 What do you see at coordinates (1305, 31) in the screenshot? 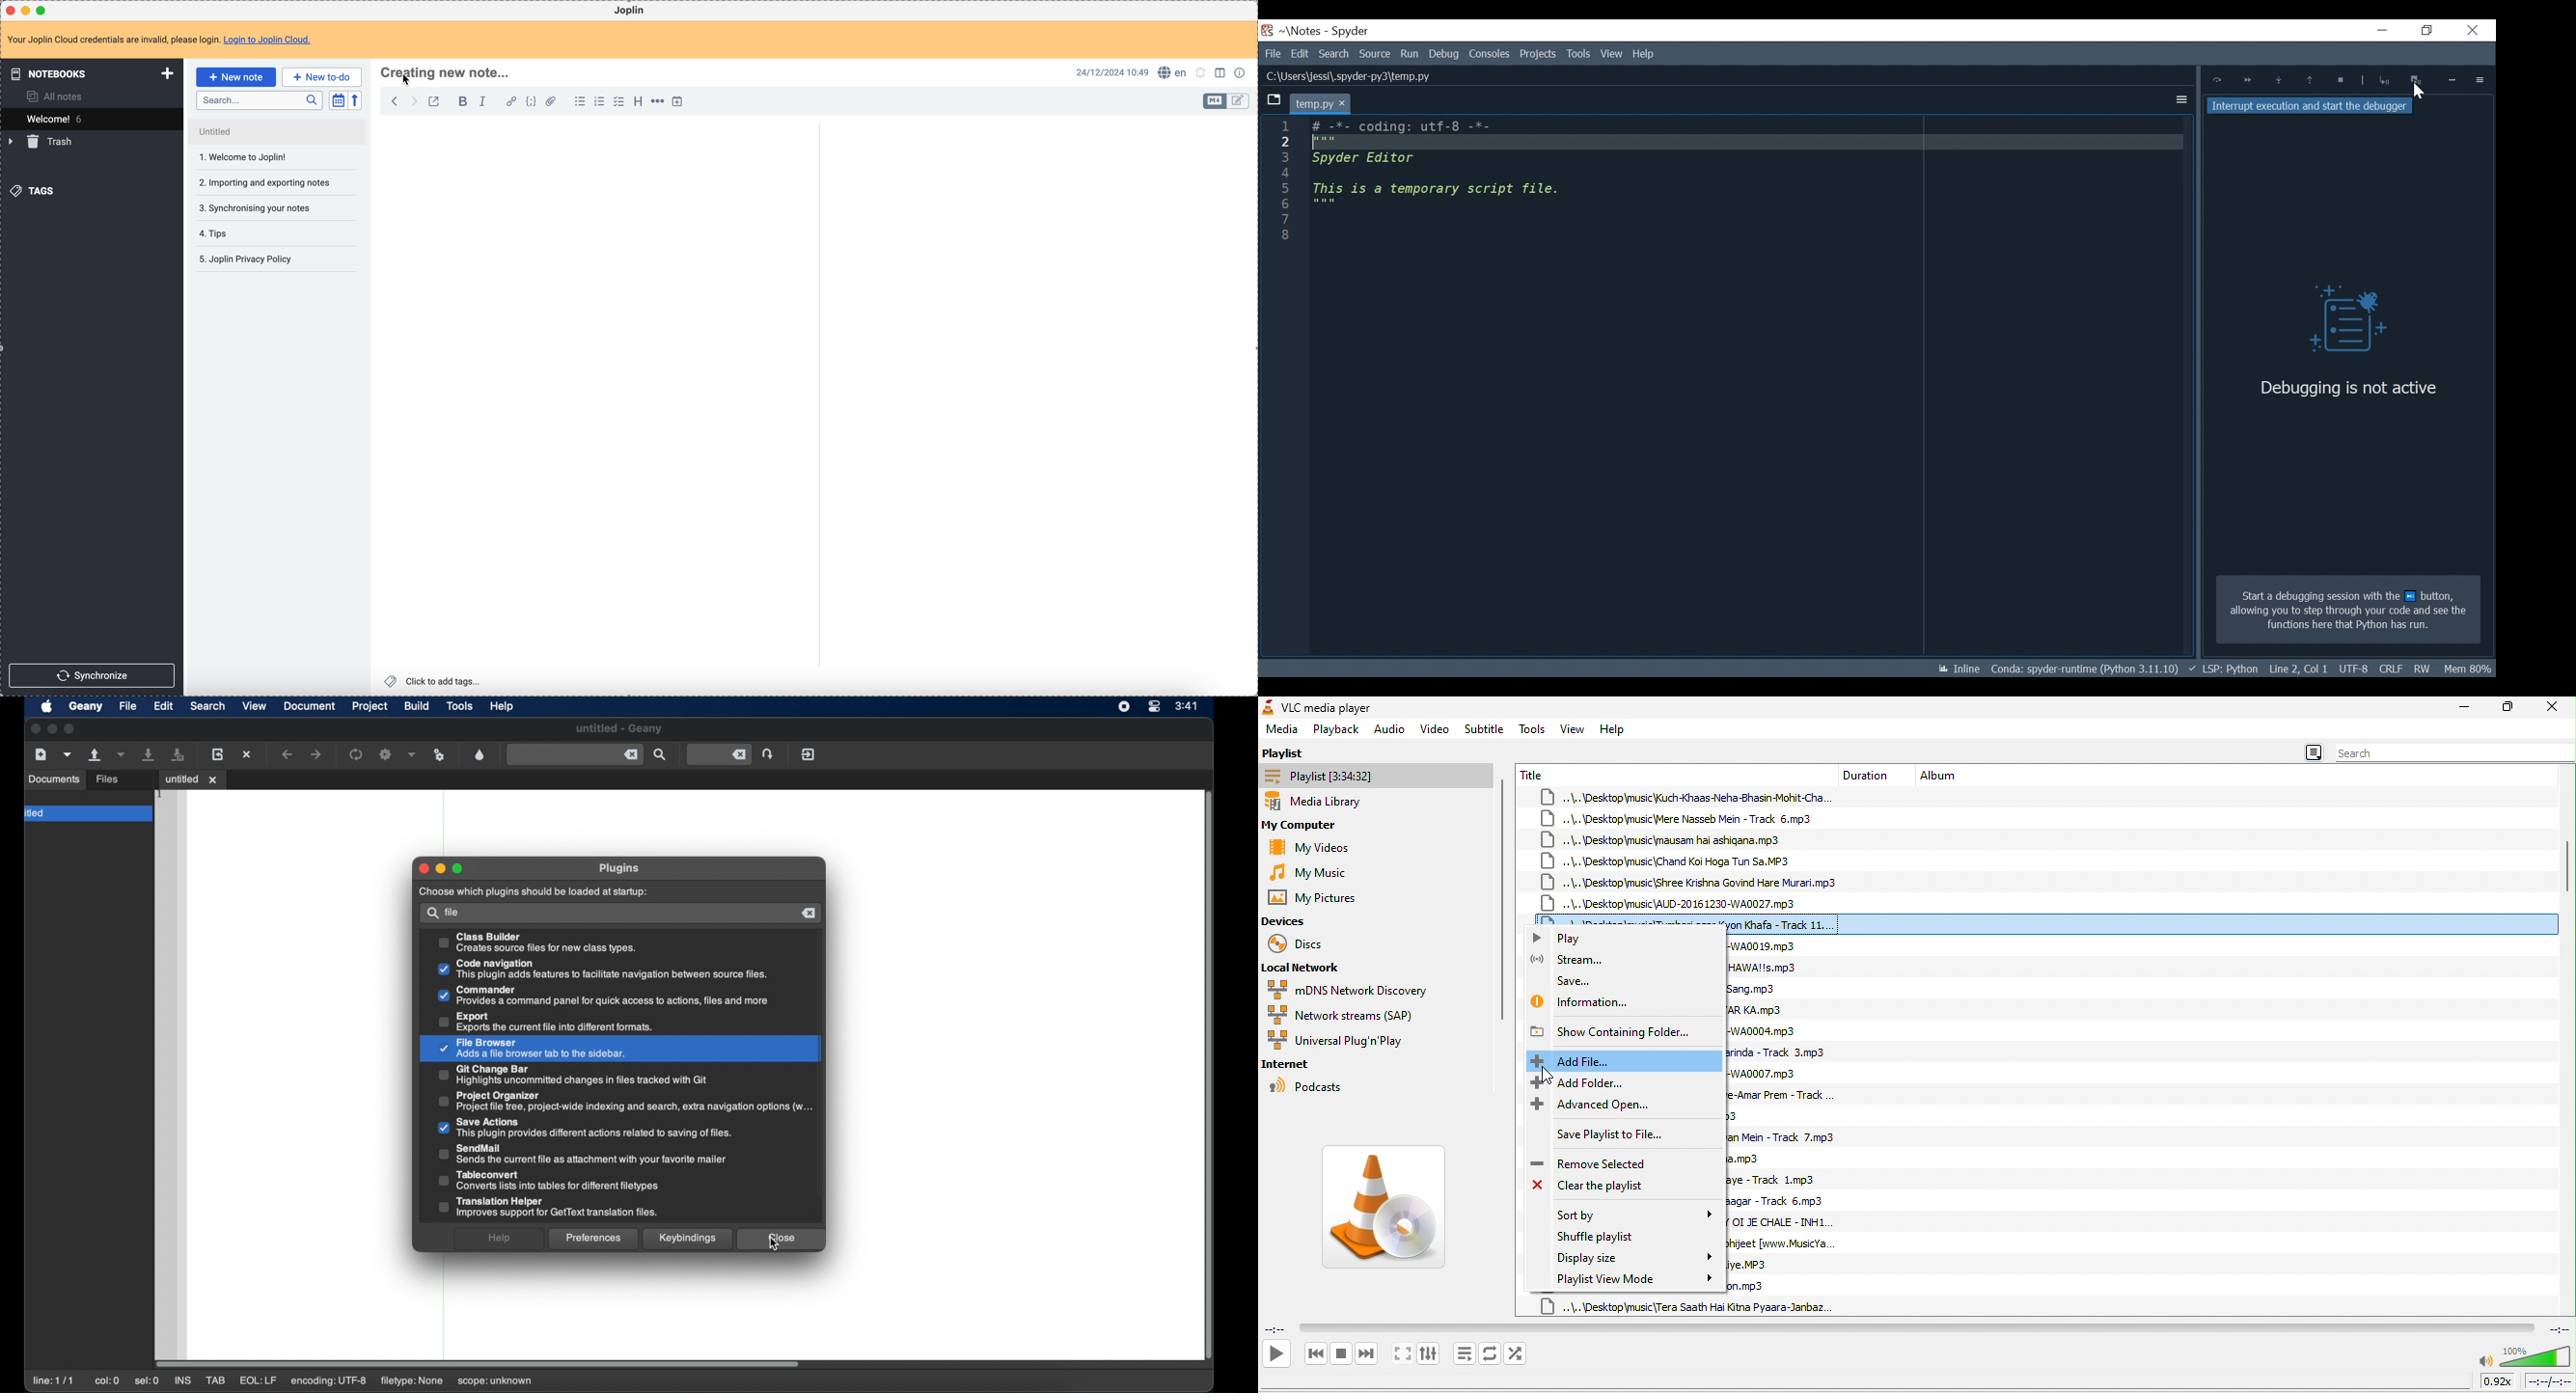
I see `Projects Name` at bounding box center [1305, 31].